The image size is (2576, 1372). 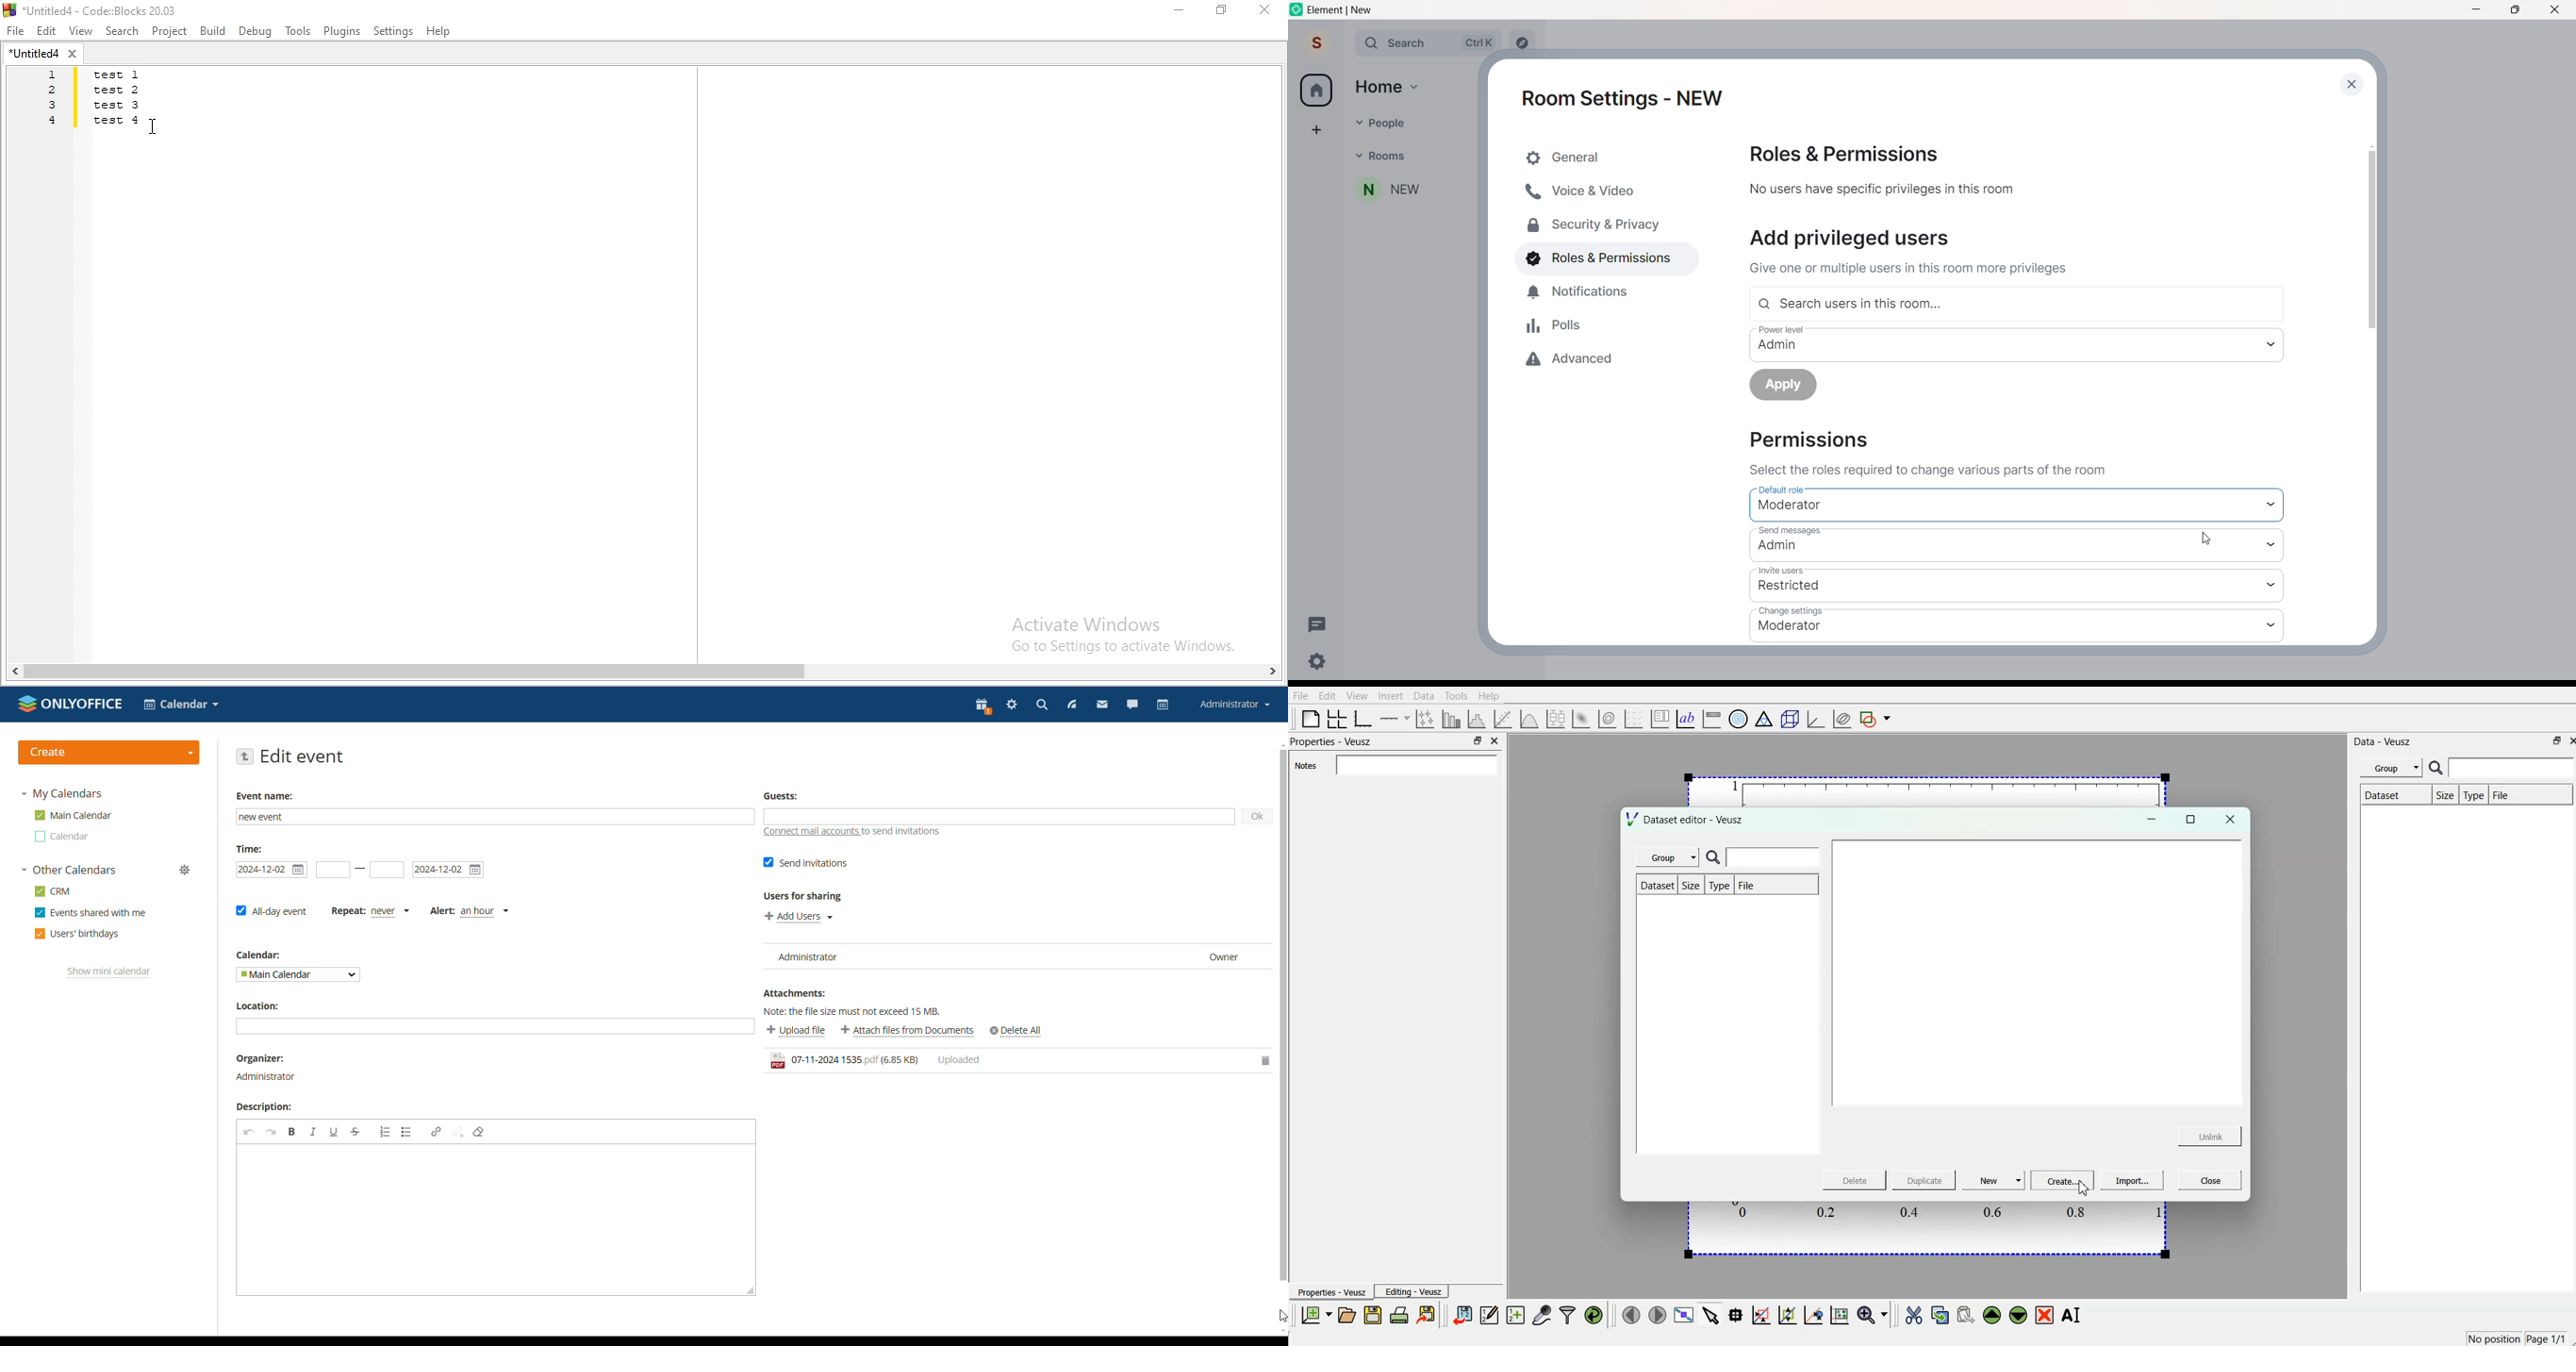 What do you see at coordinates (1452, 718) in the screenshot?
I see `bar chart` at bounding box center [1452, 718].